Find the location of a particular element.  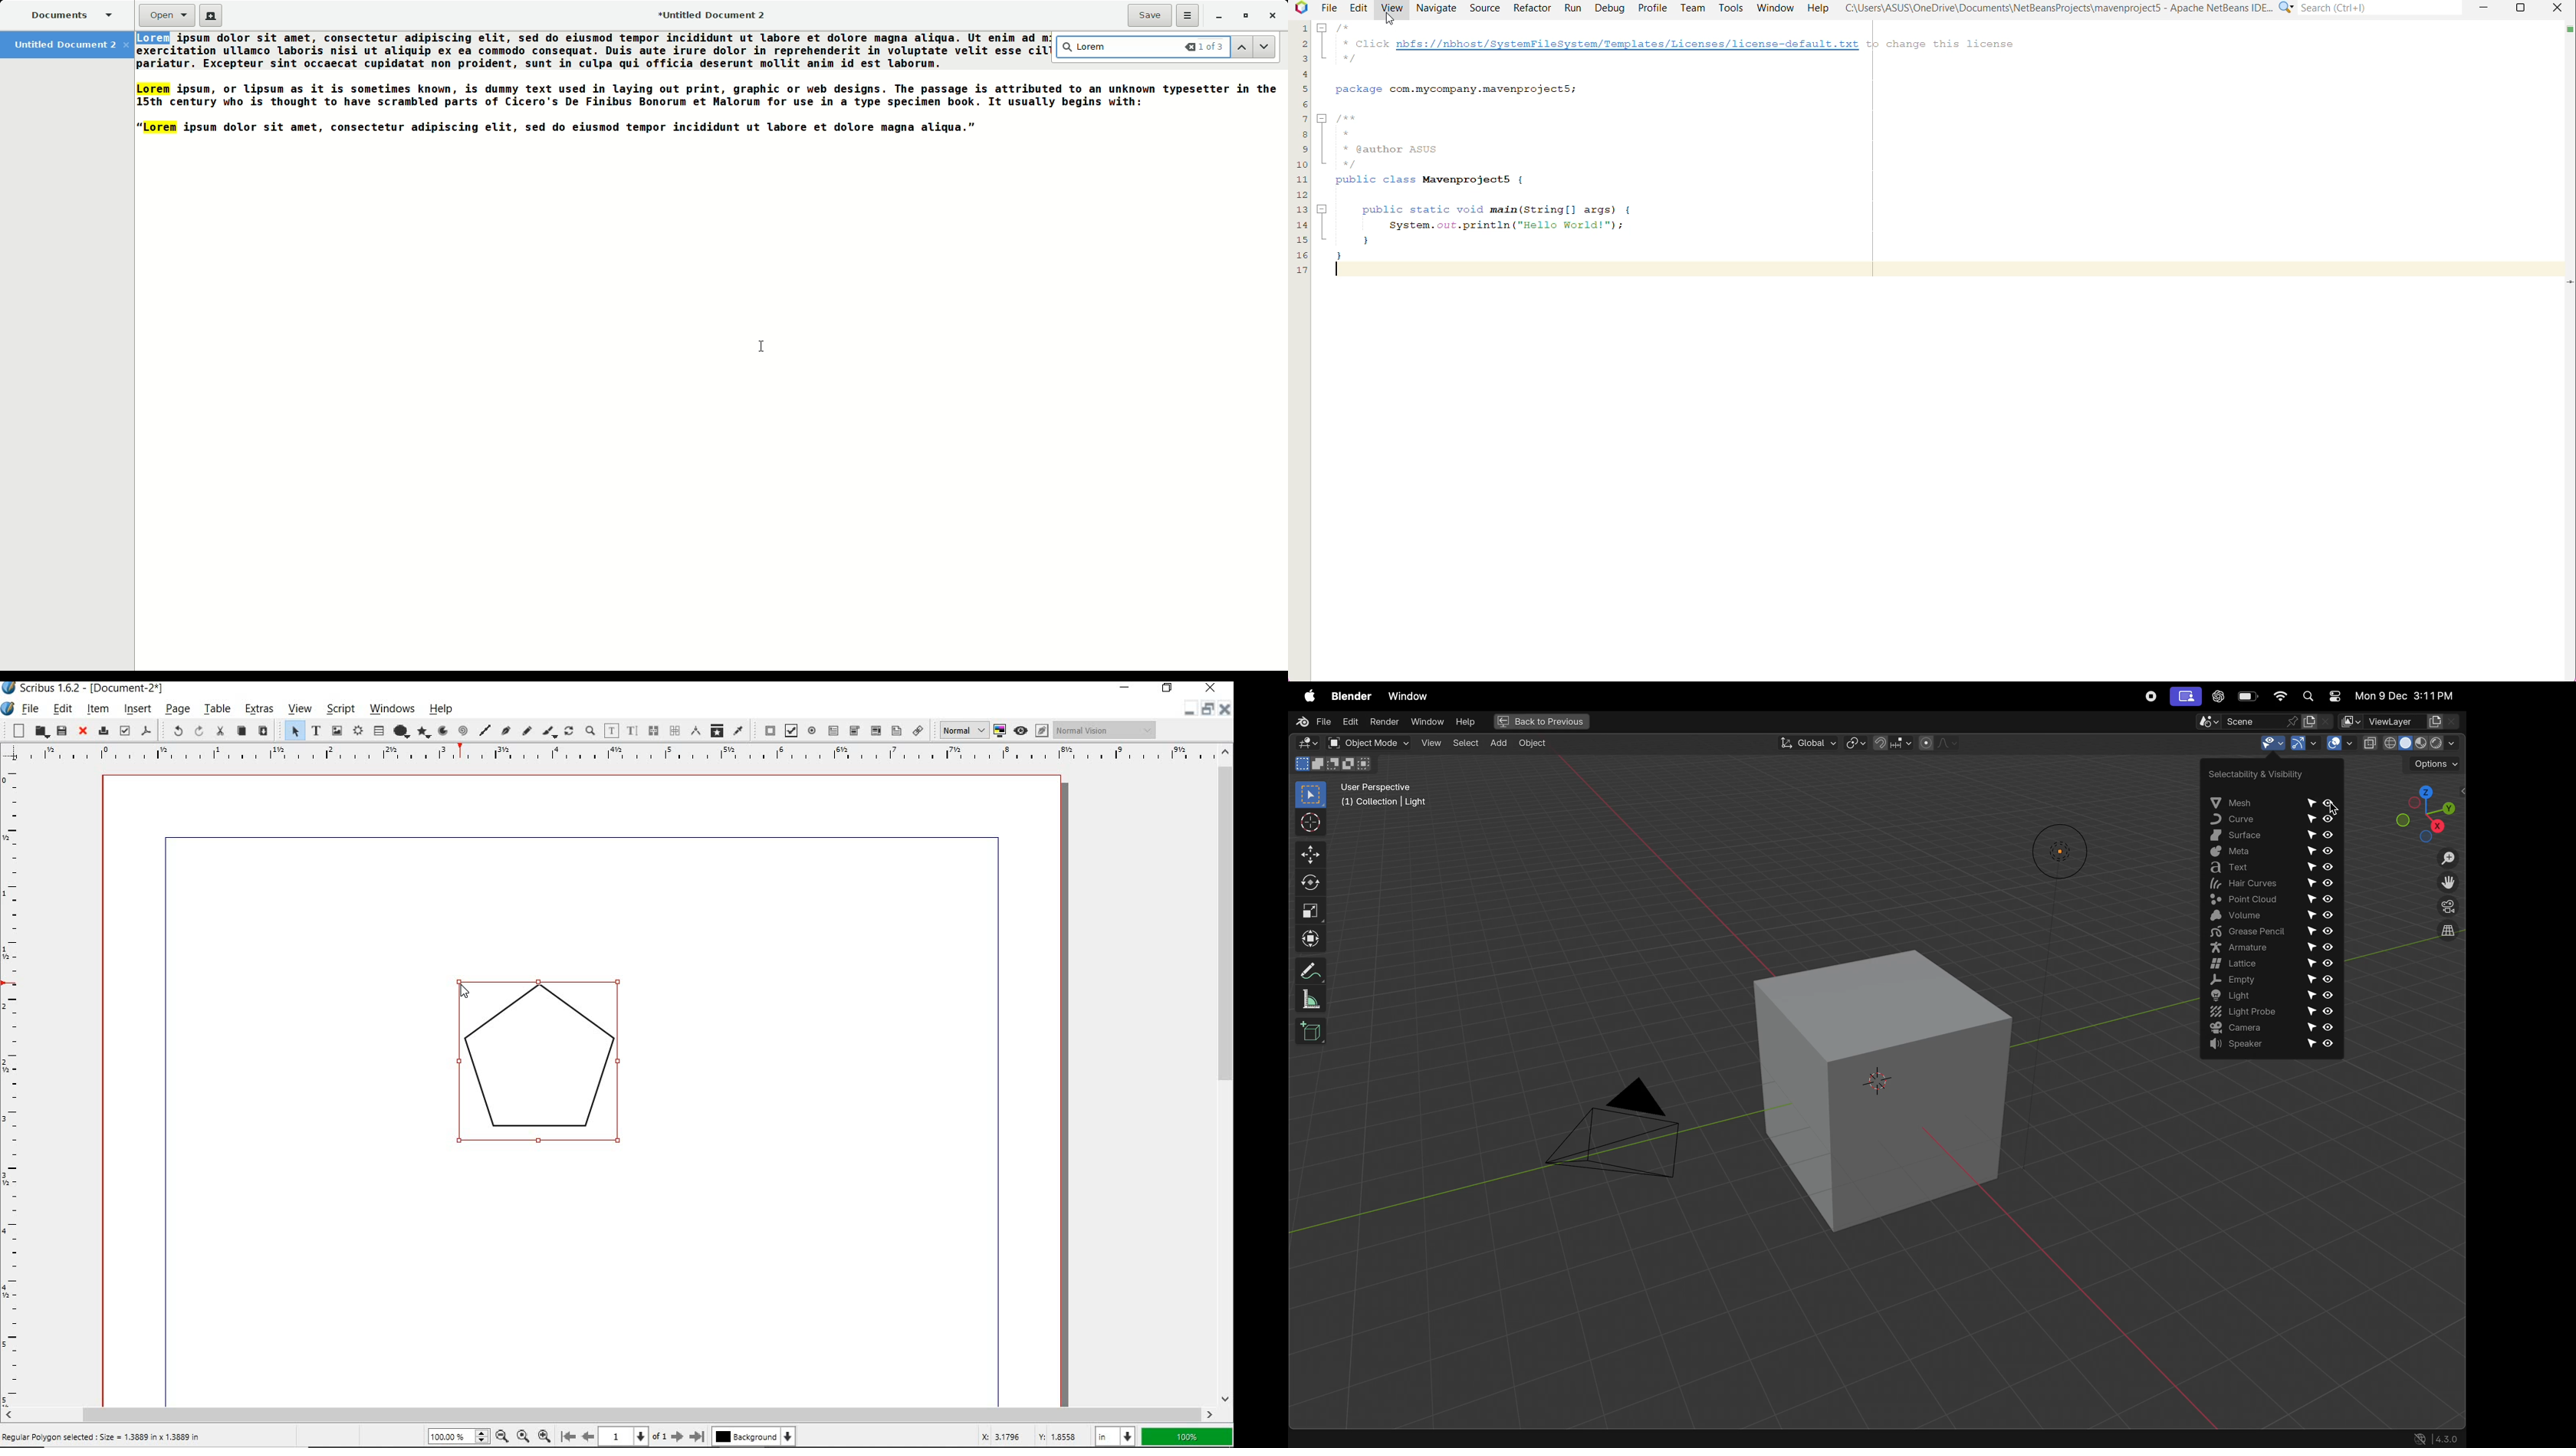

pdf combo box is located at coordinates (854, 731).